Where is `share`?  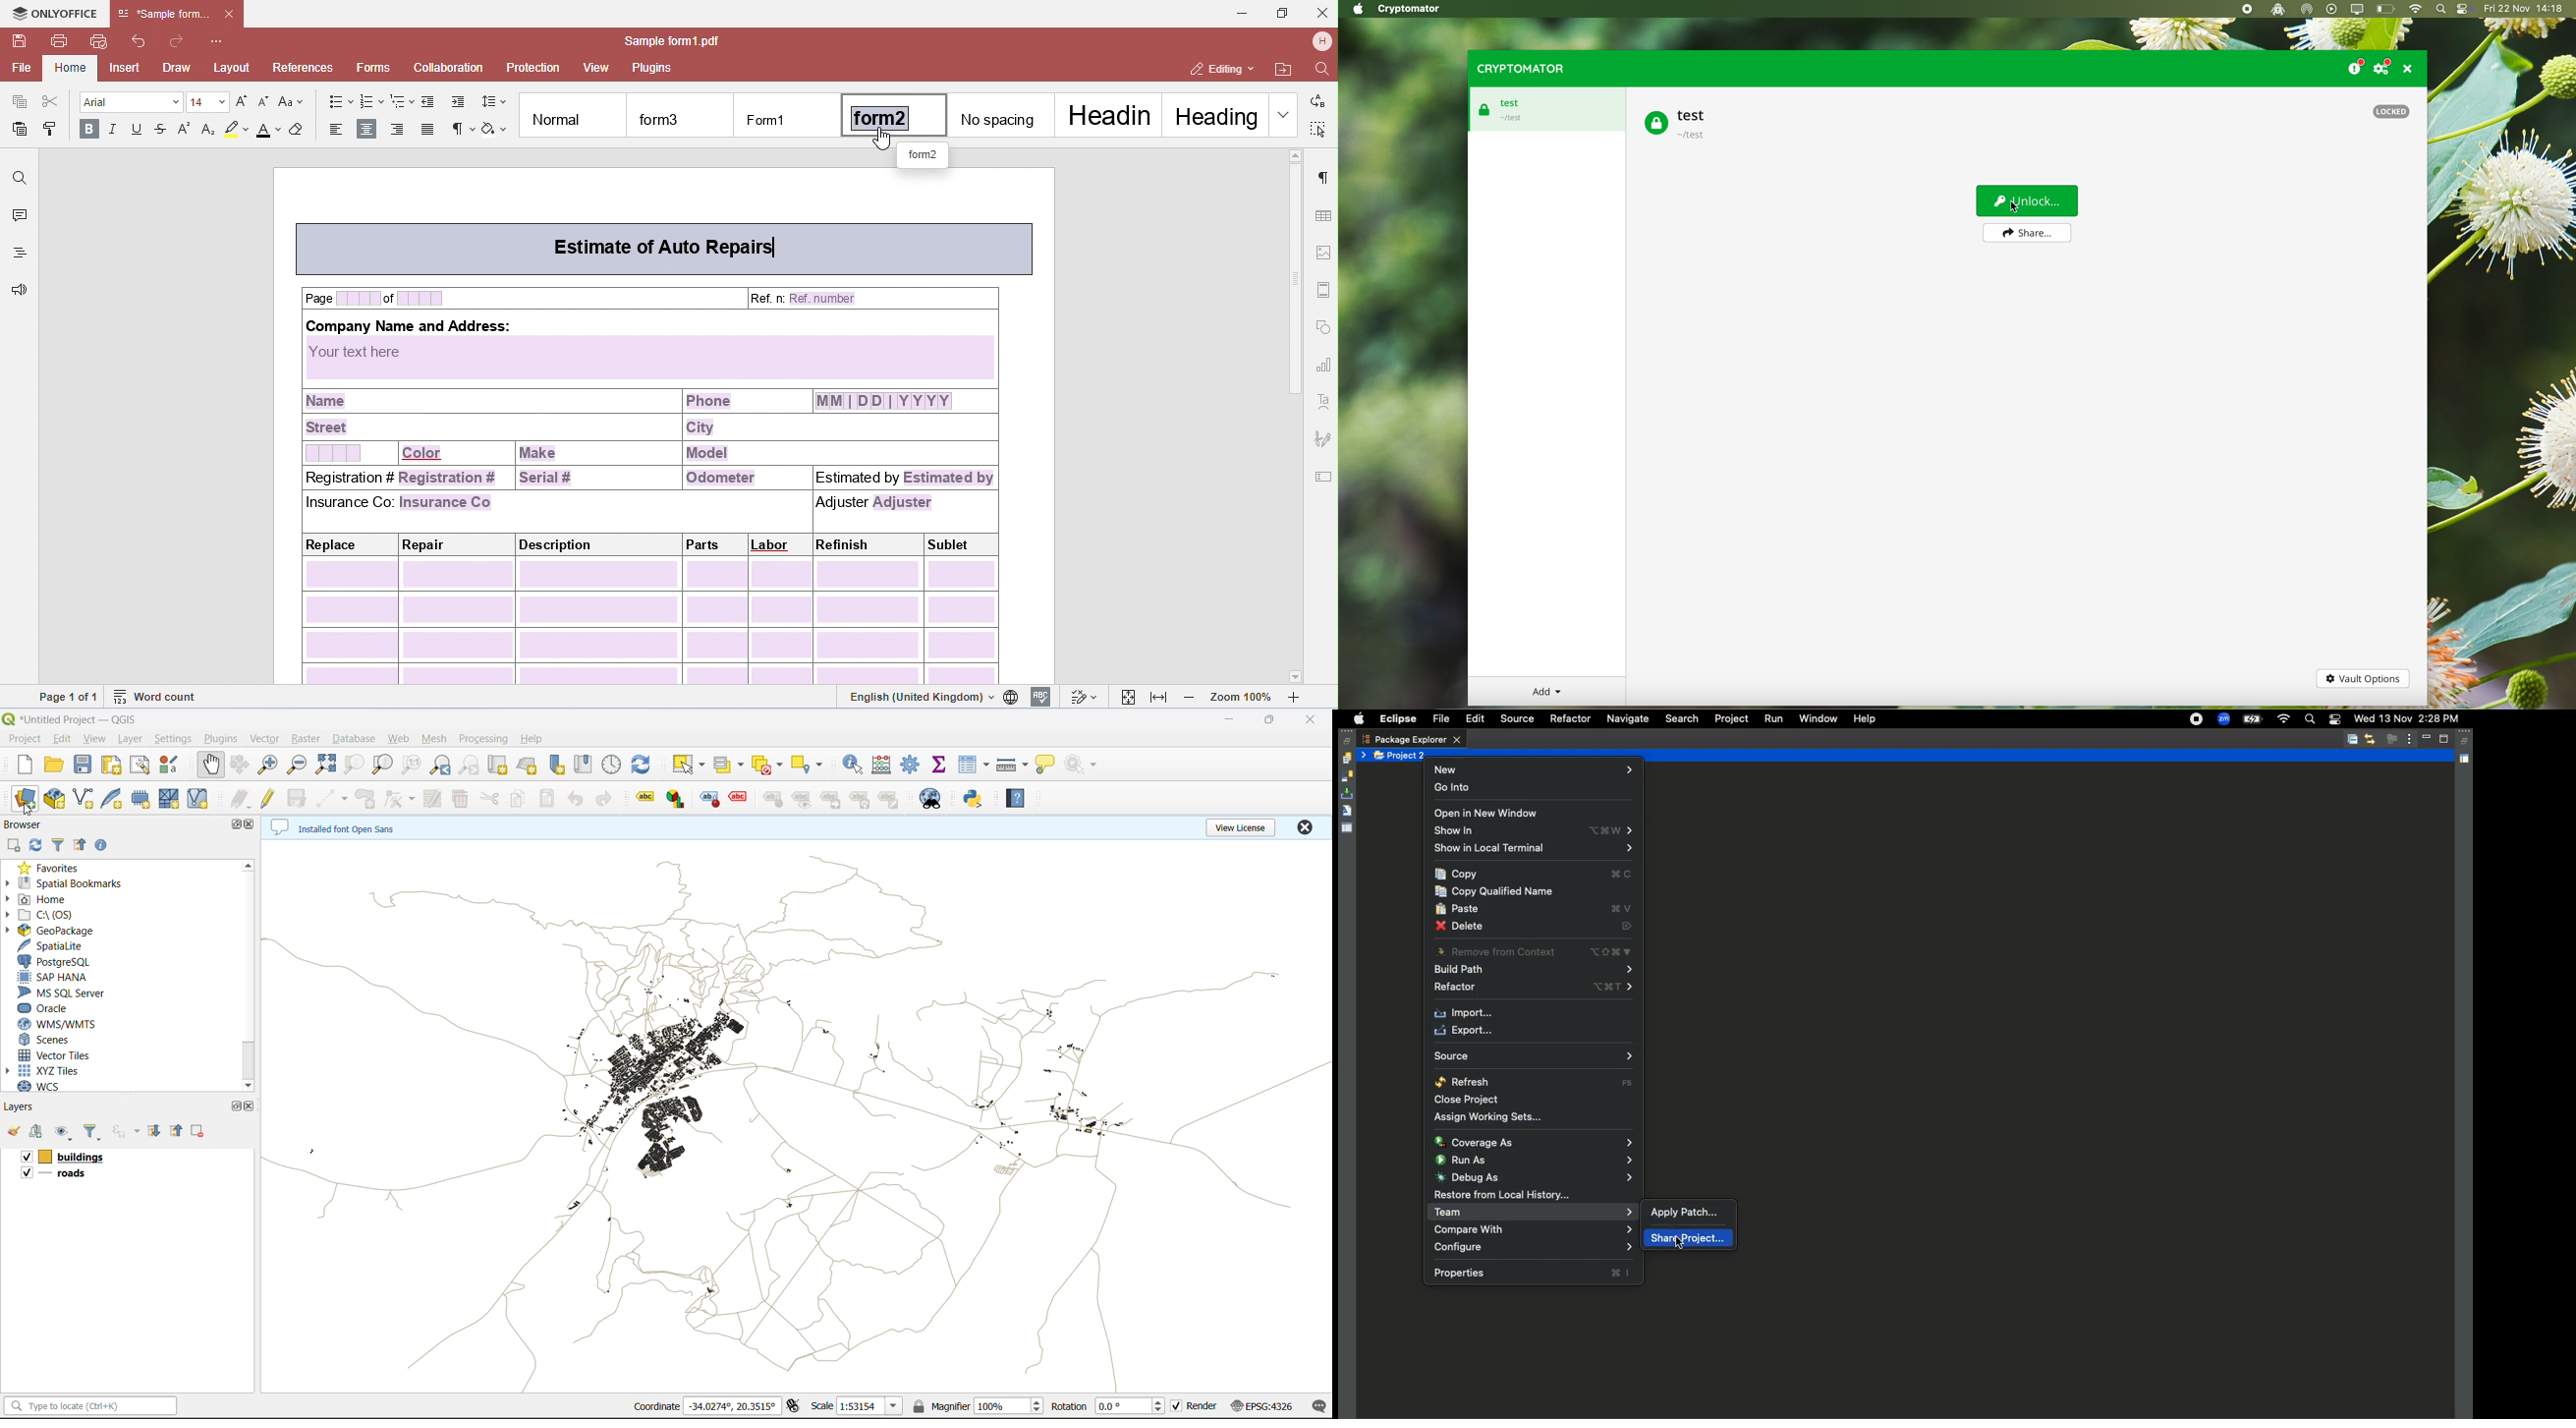
share is located at coordinates (2026, 233).